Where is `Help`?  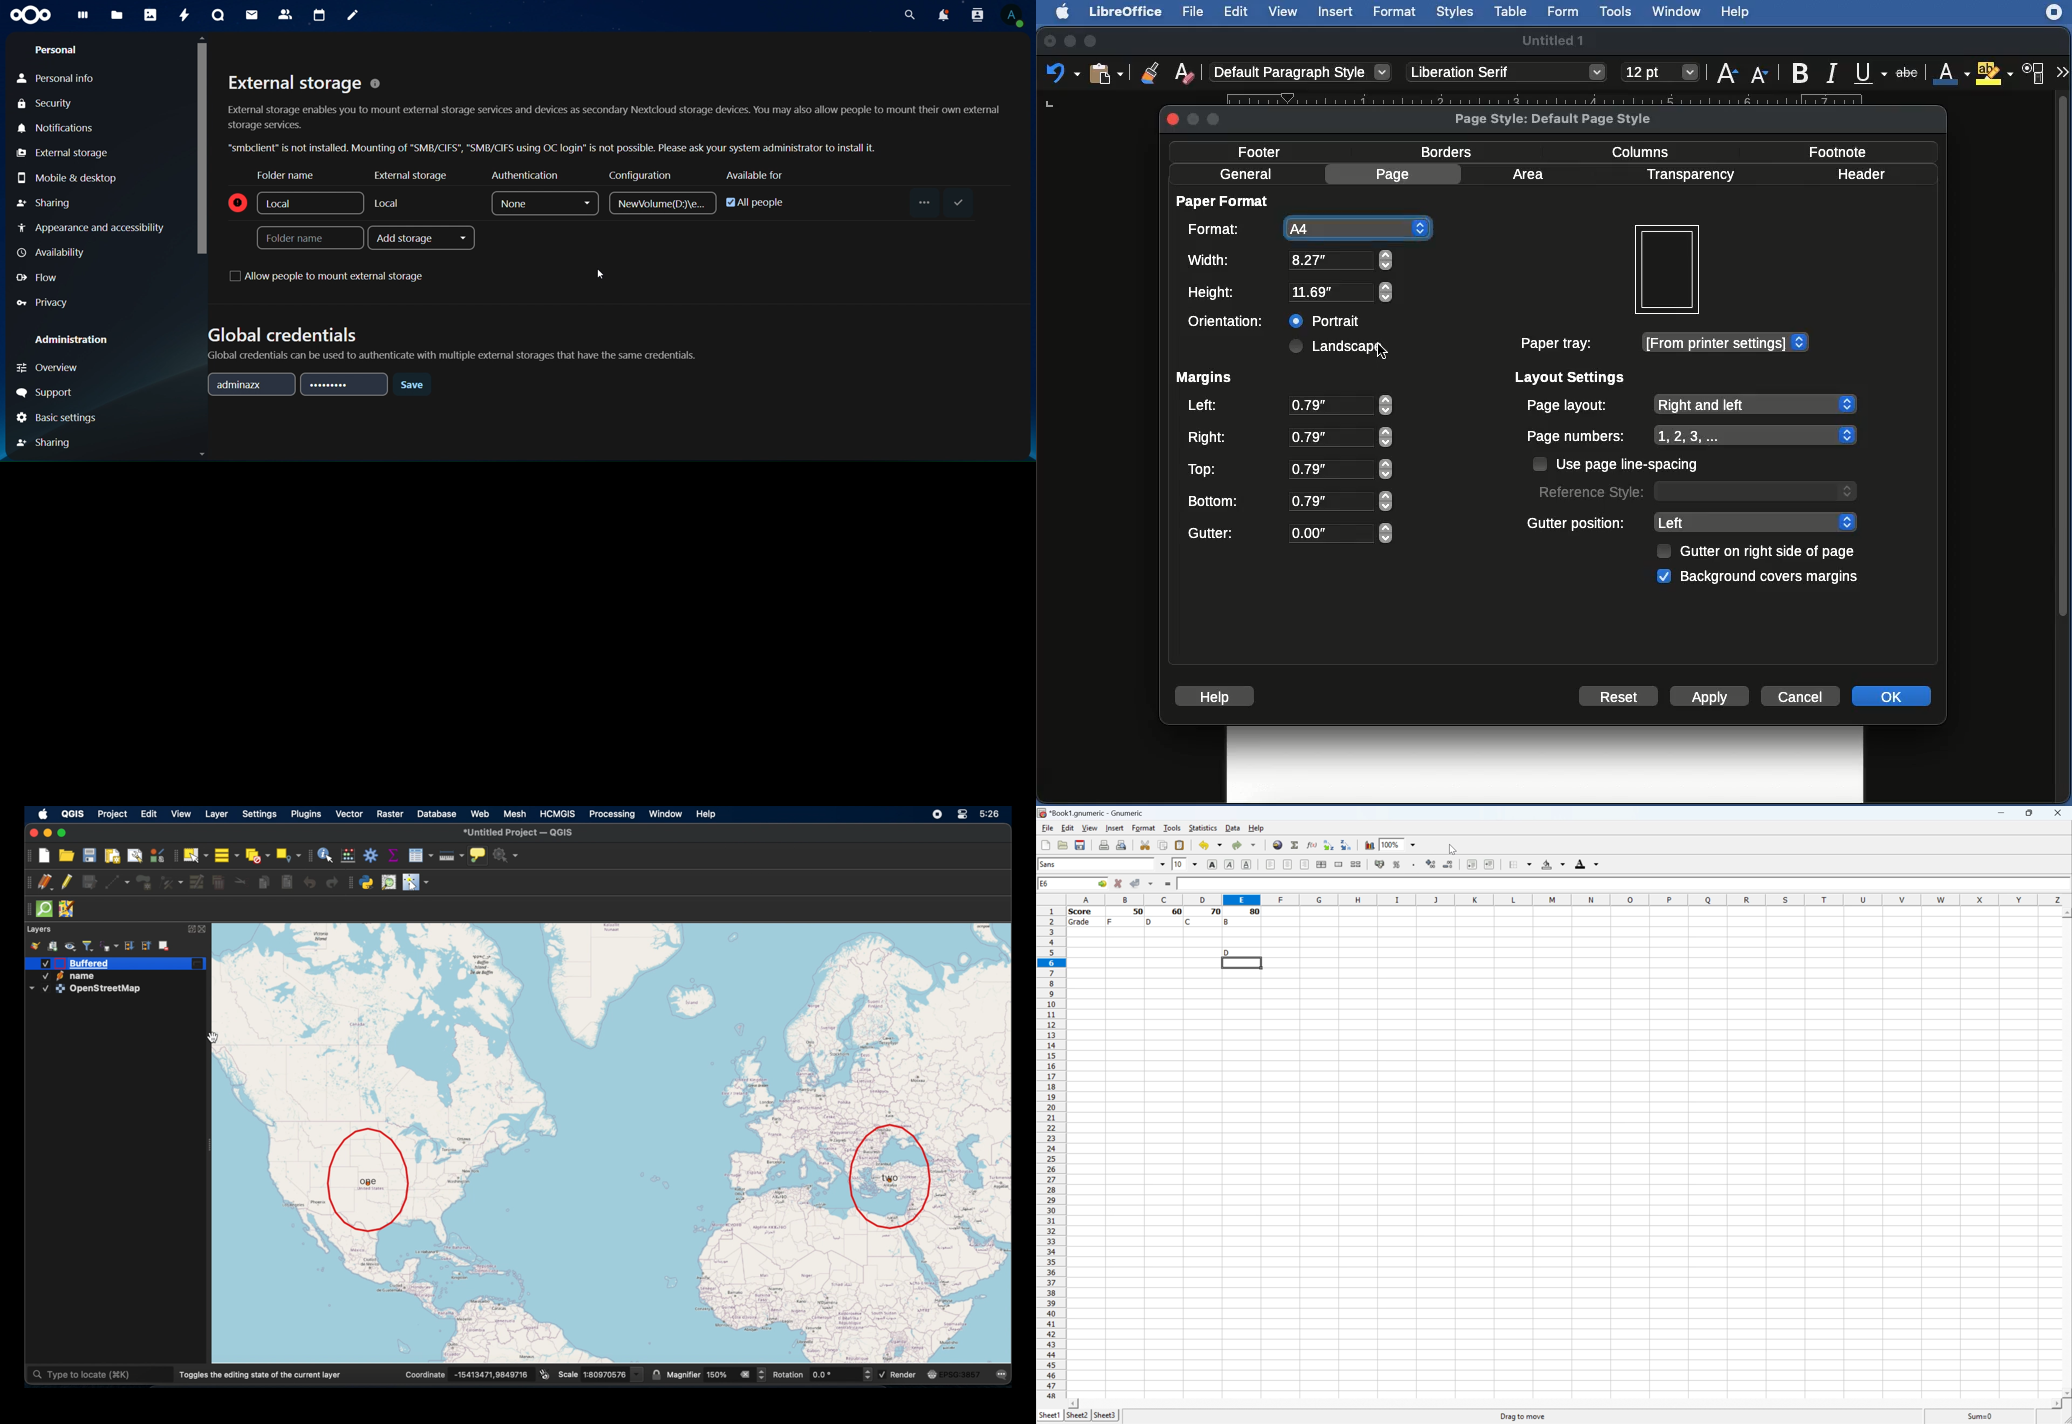 Help is located at coordinates (1256, 829).